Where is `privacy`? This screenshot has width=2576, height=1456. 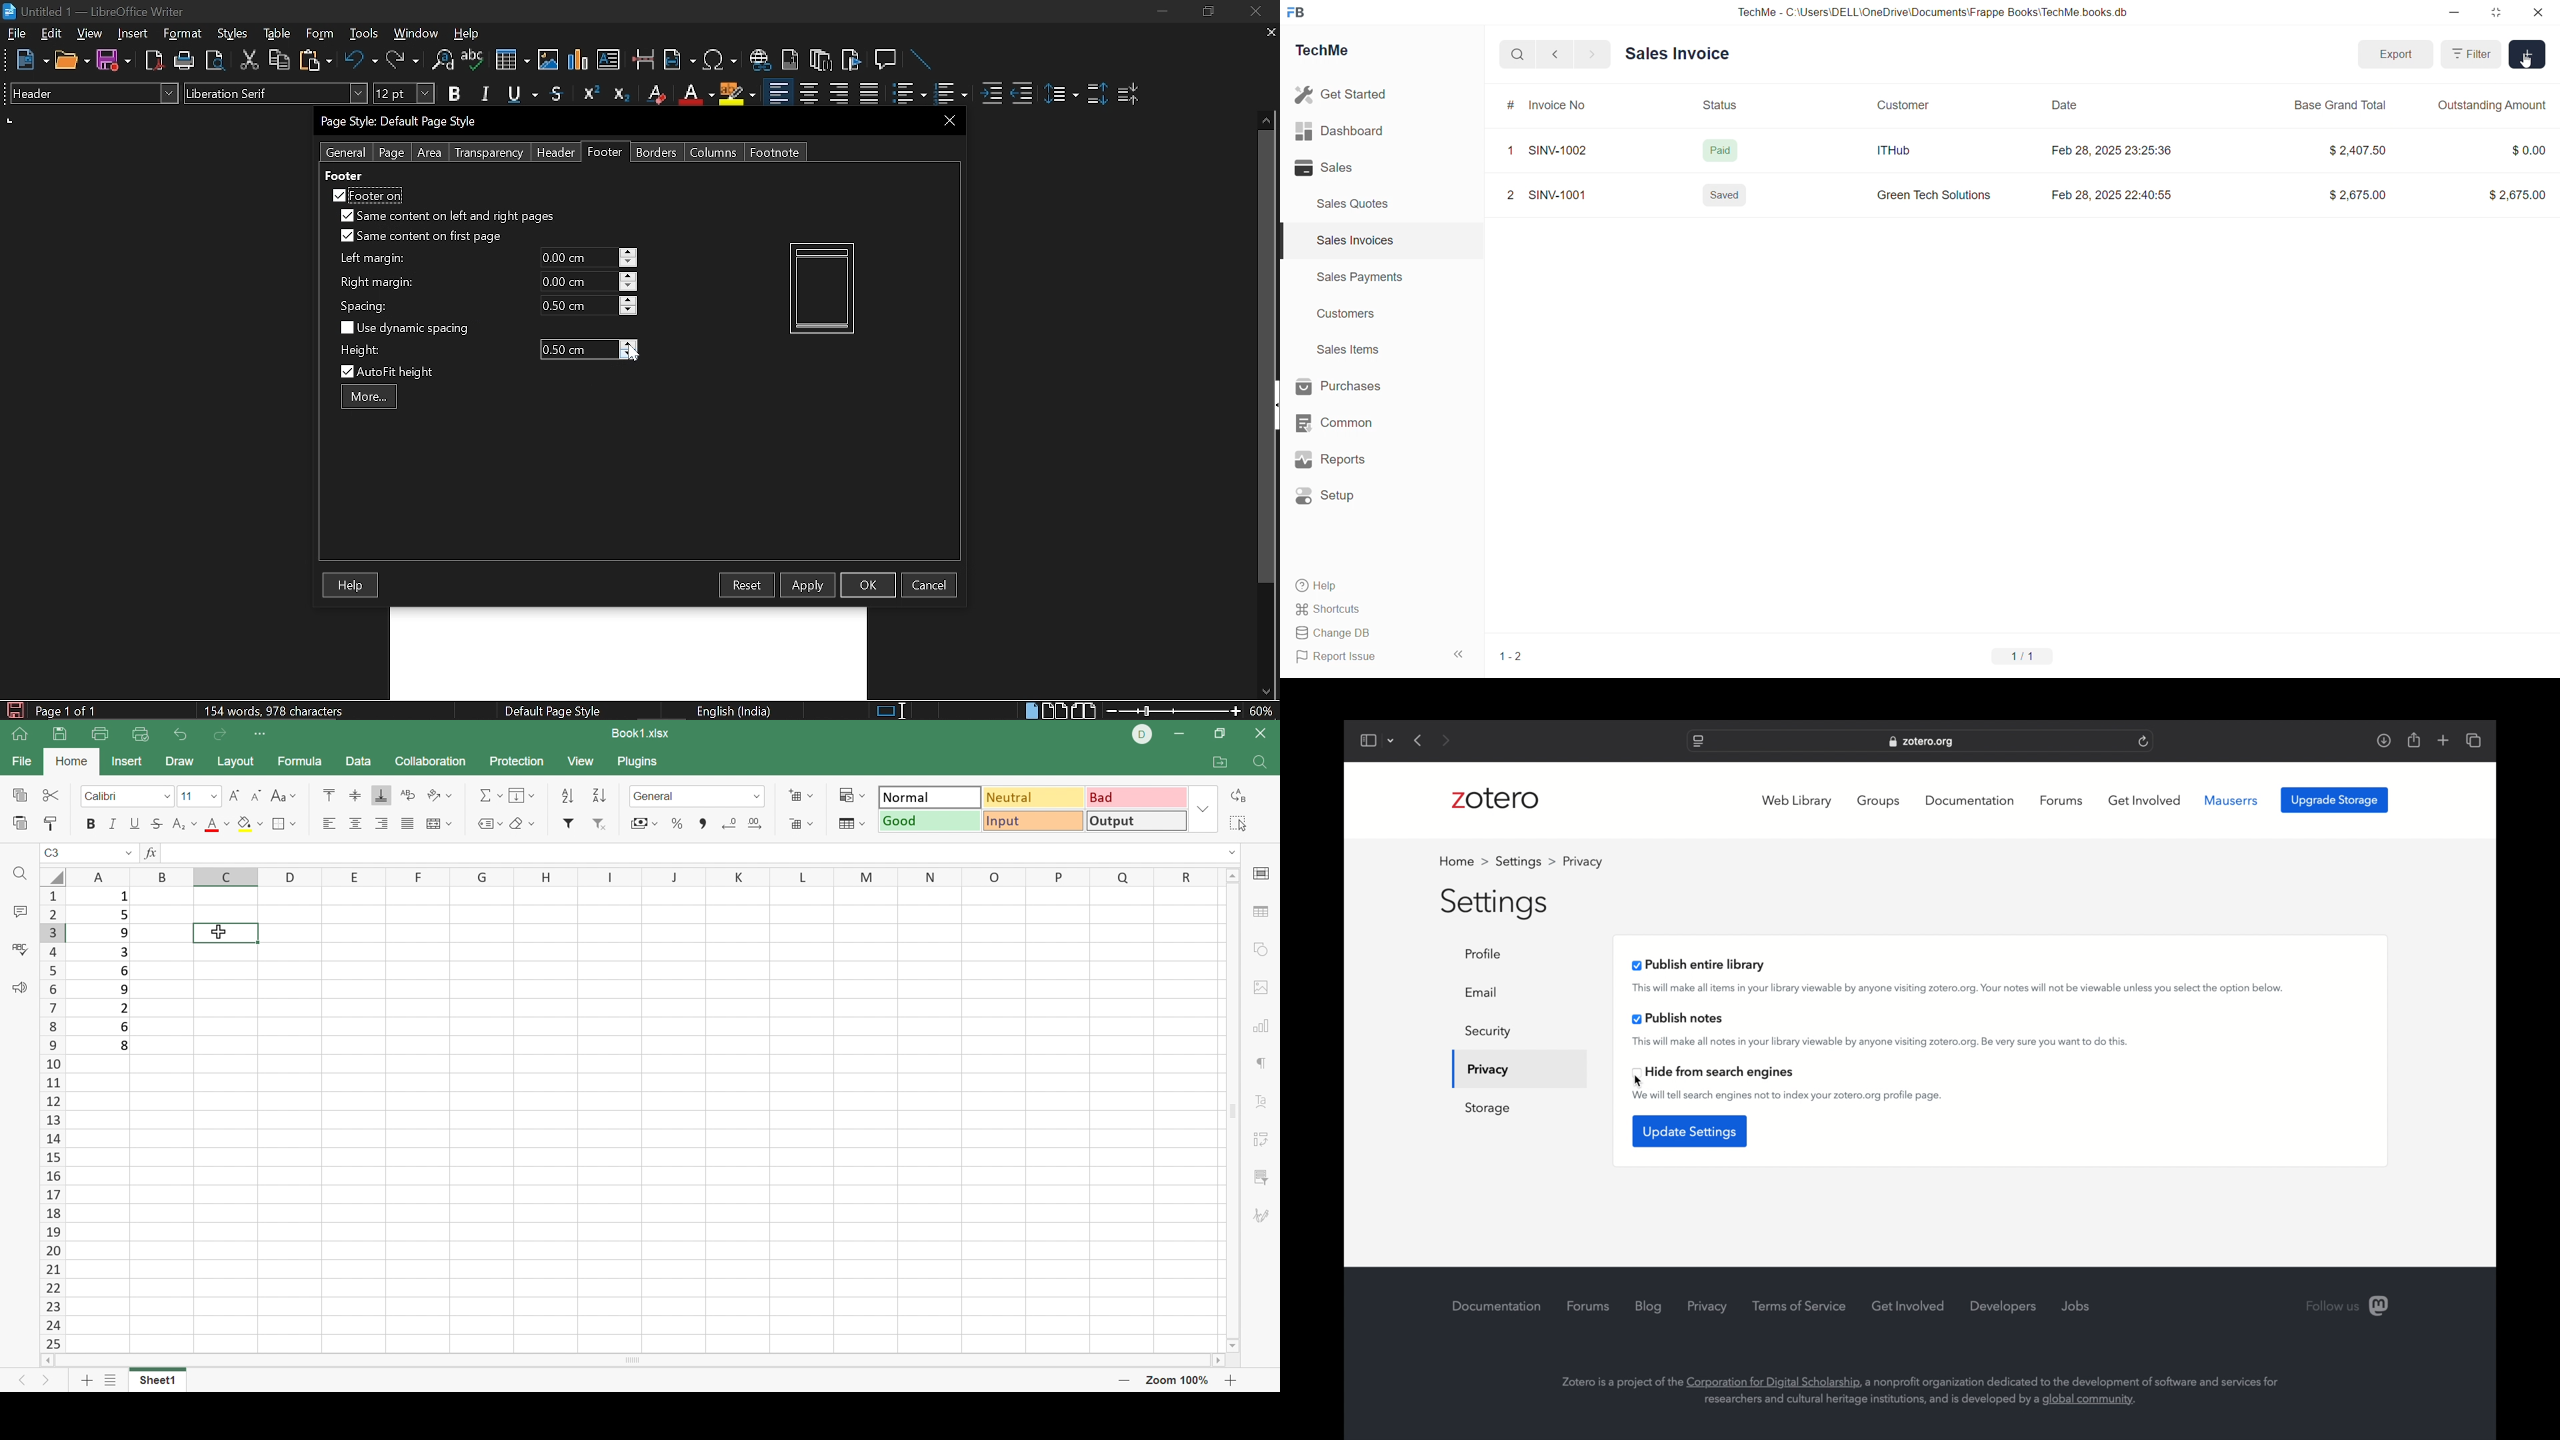 privacy is located at coordinates (1709, 1307).